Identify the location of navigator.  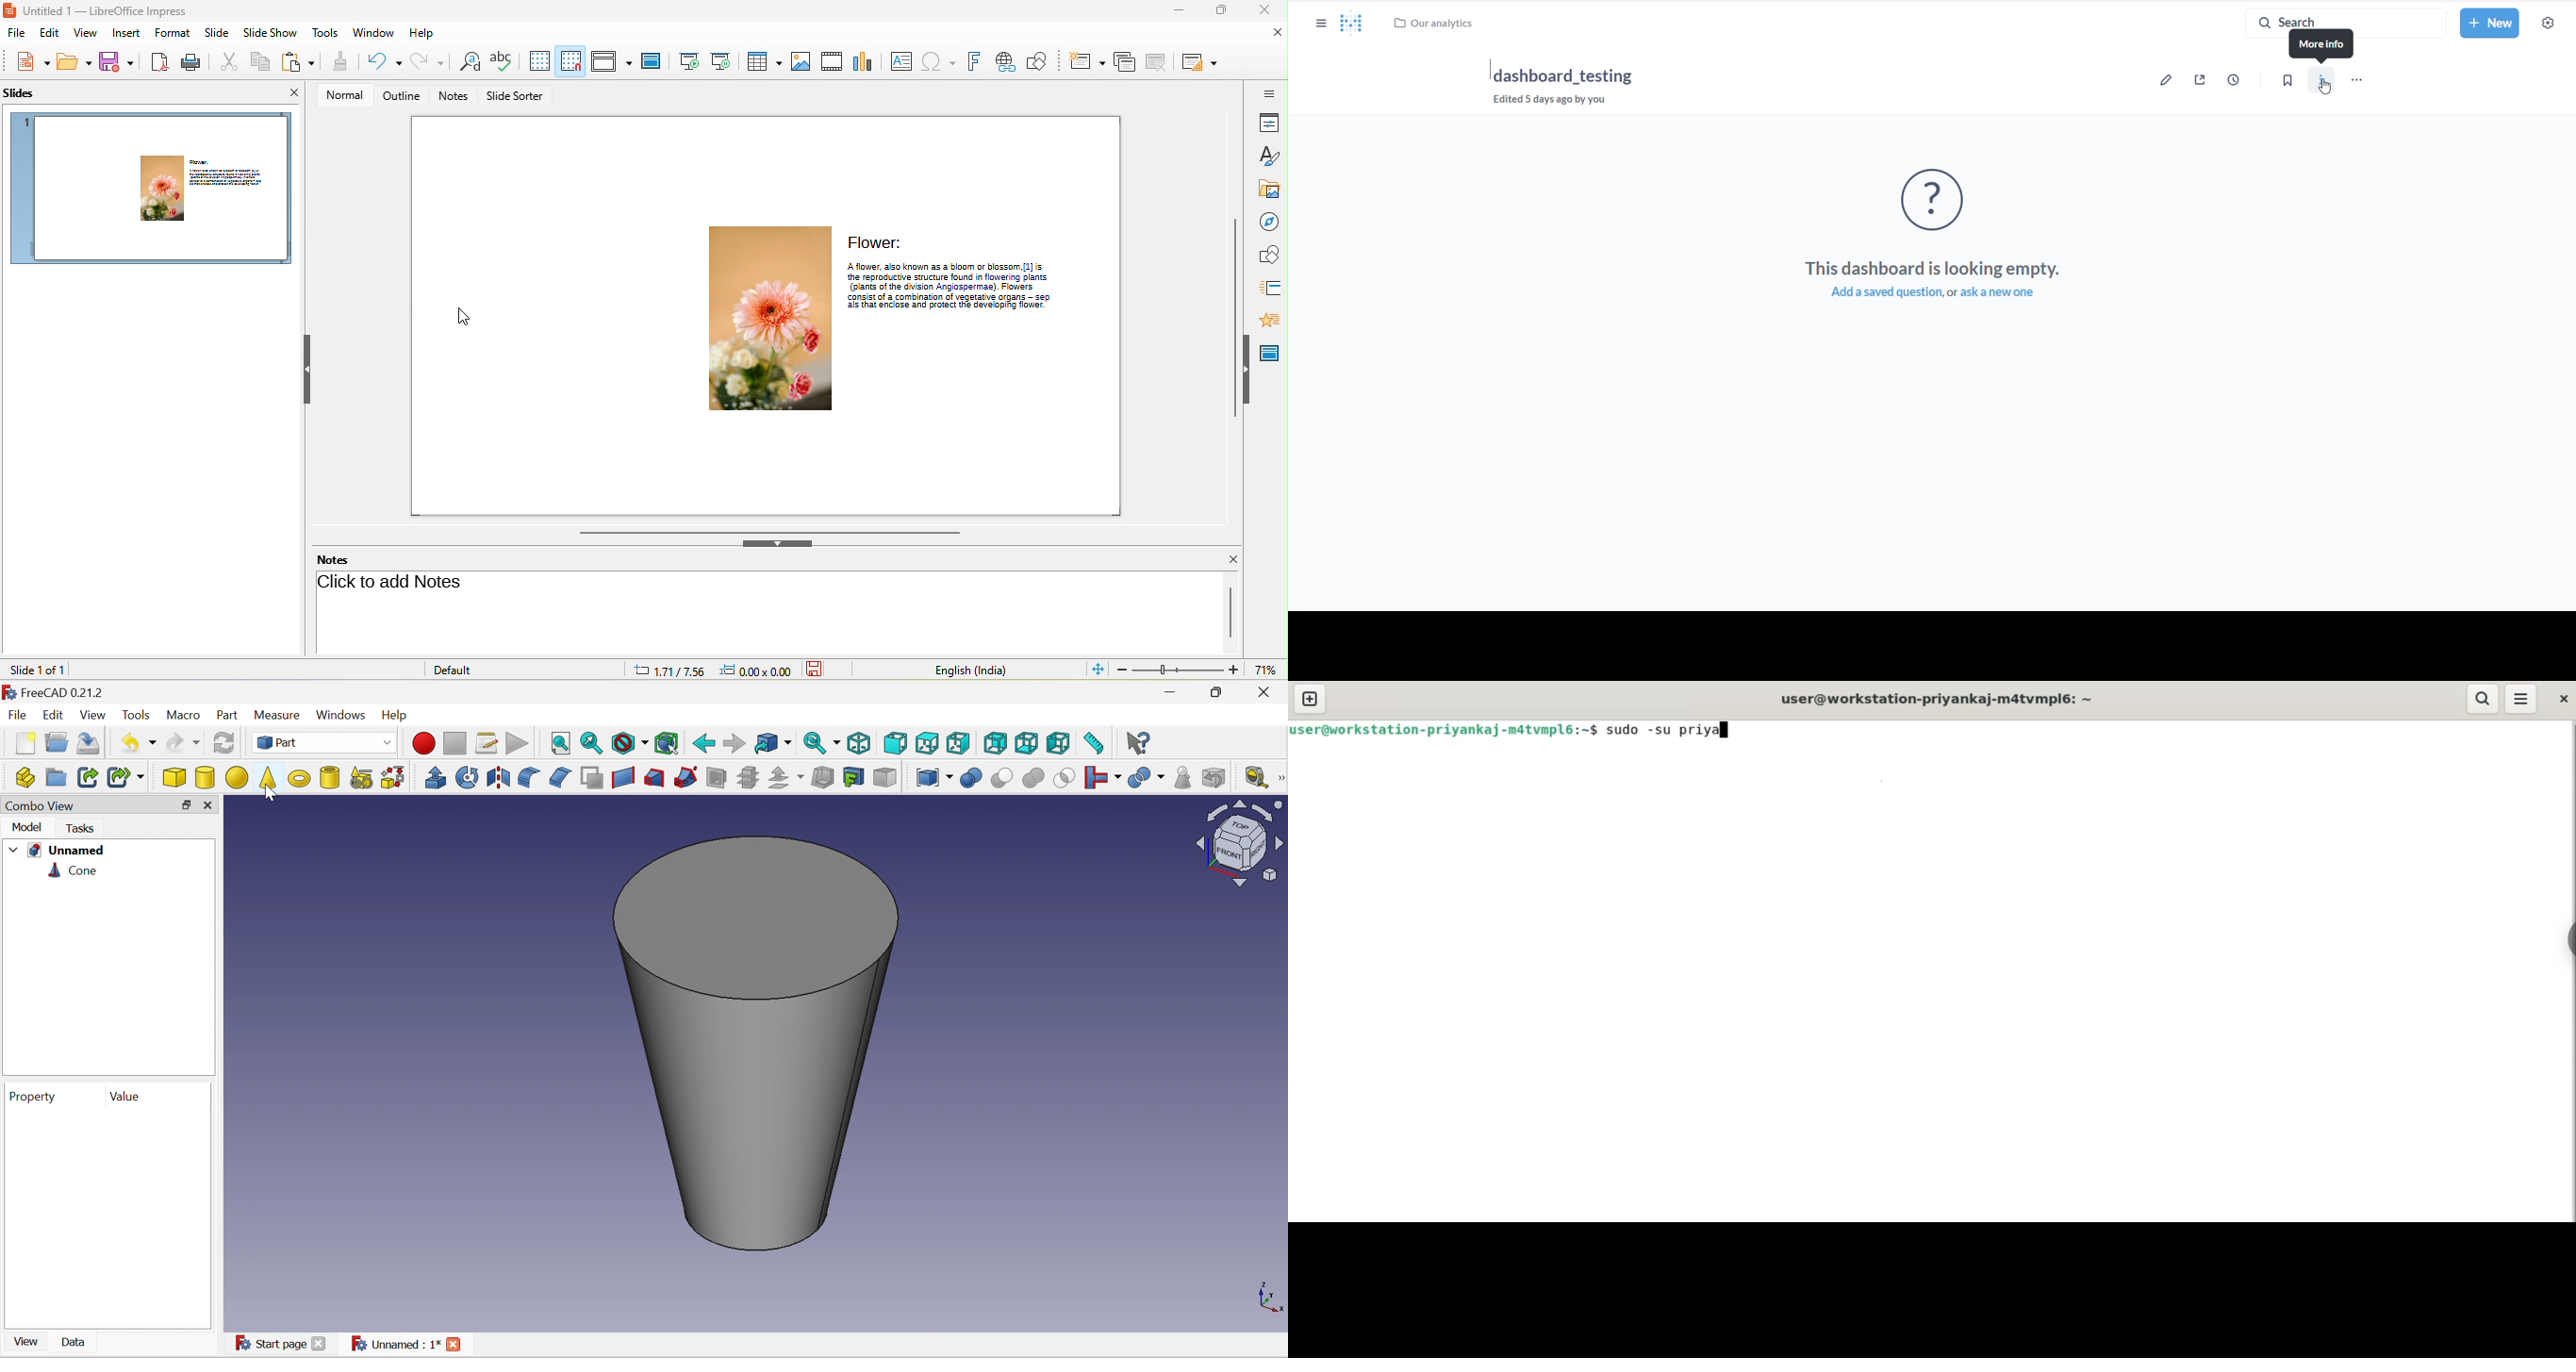
(1271, 219).